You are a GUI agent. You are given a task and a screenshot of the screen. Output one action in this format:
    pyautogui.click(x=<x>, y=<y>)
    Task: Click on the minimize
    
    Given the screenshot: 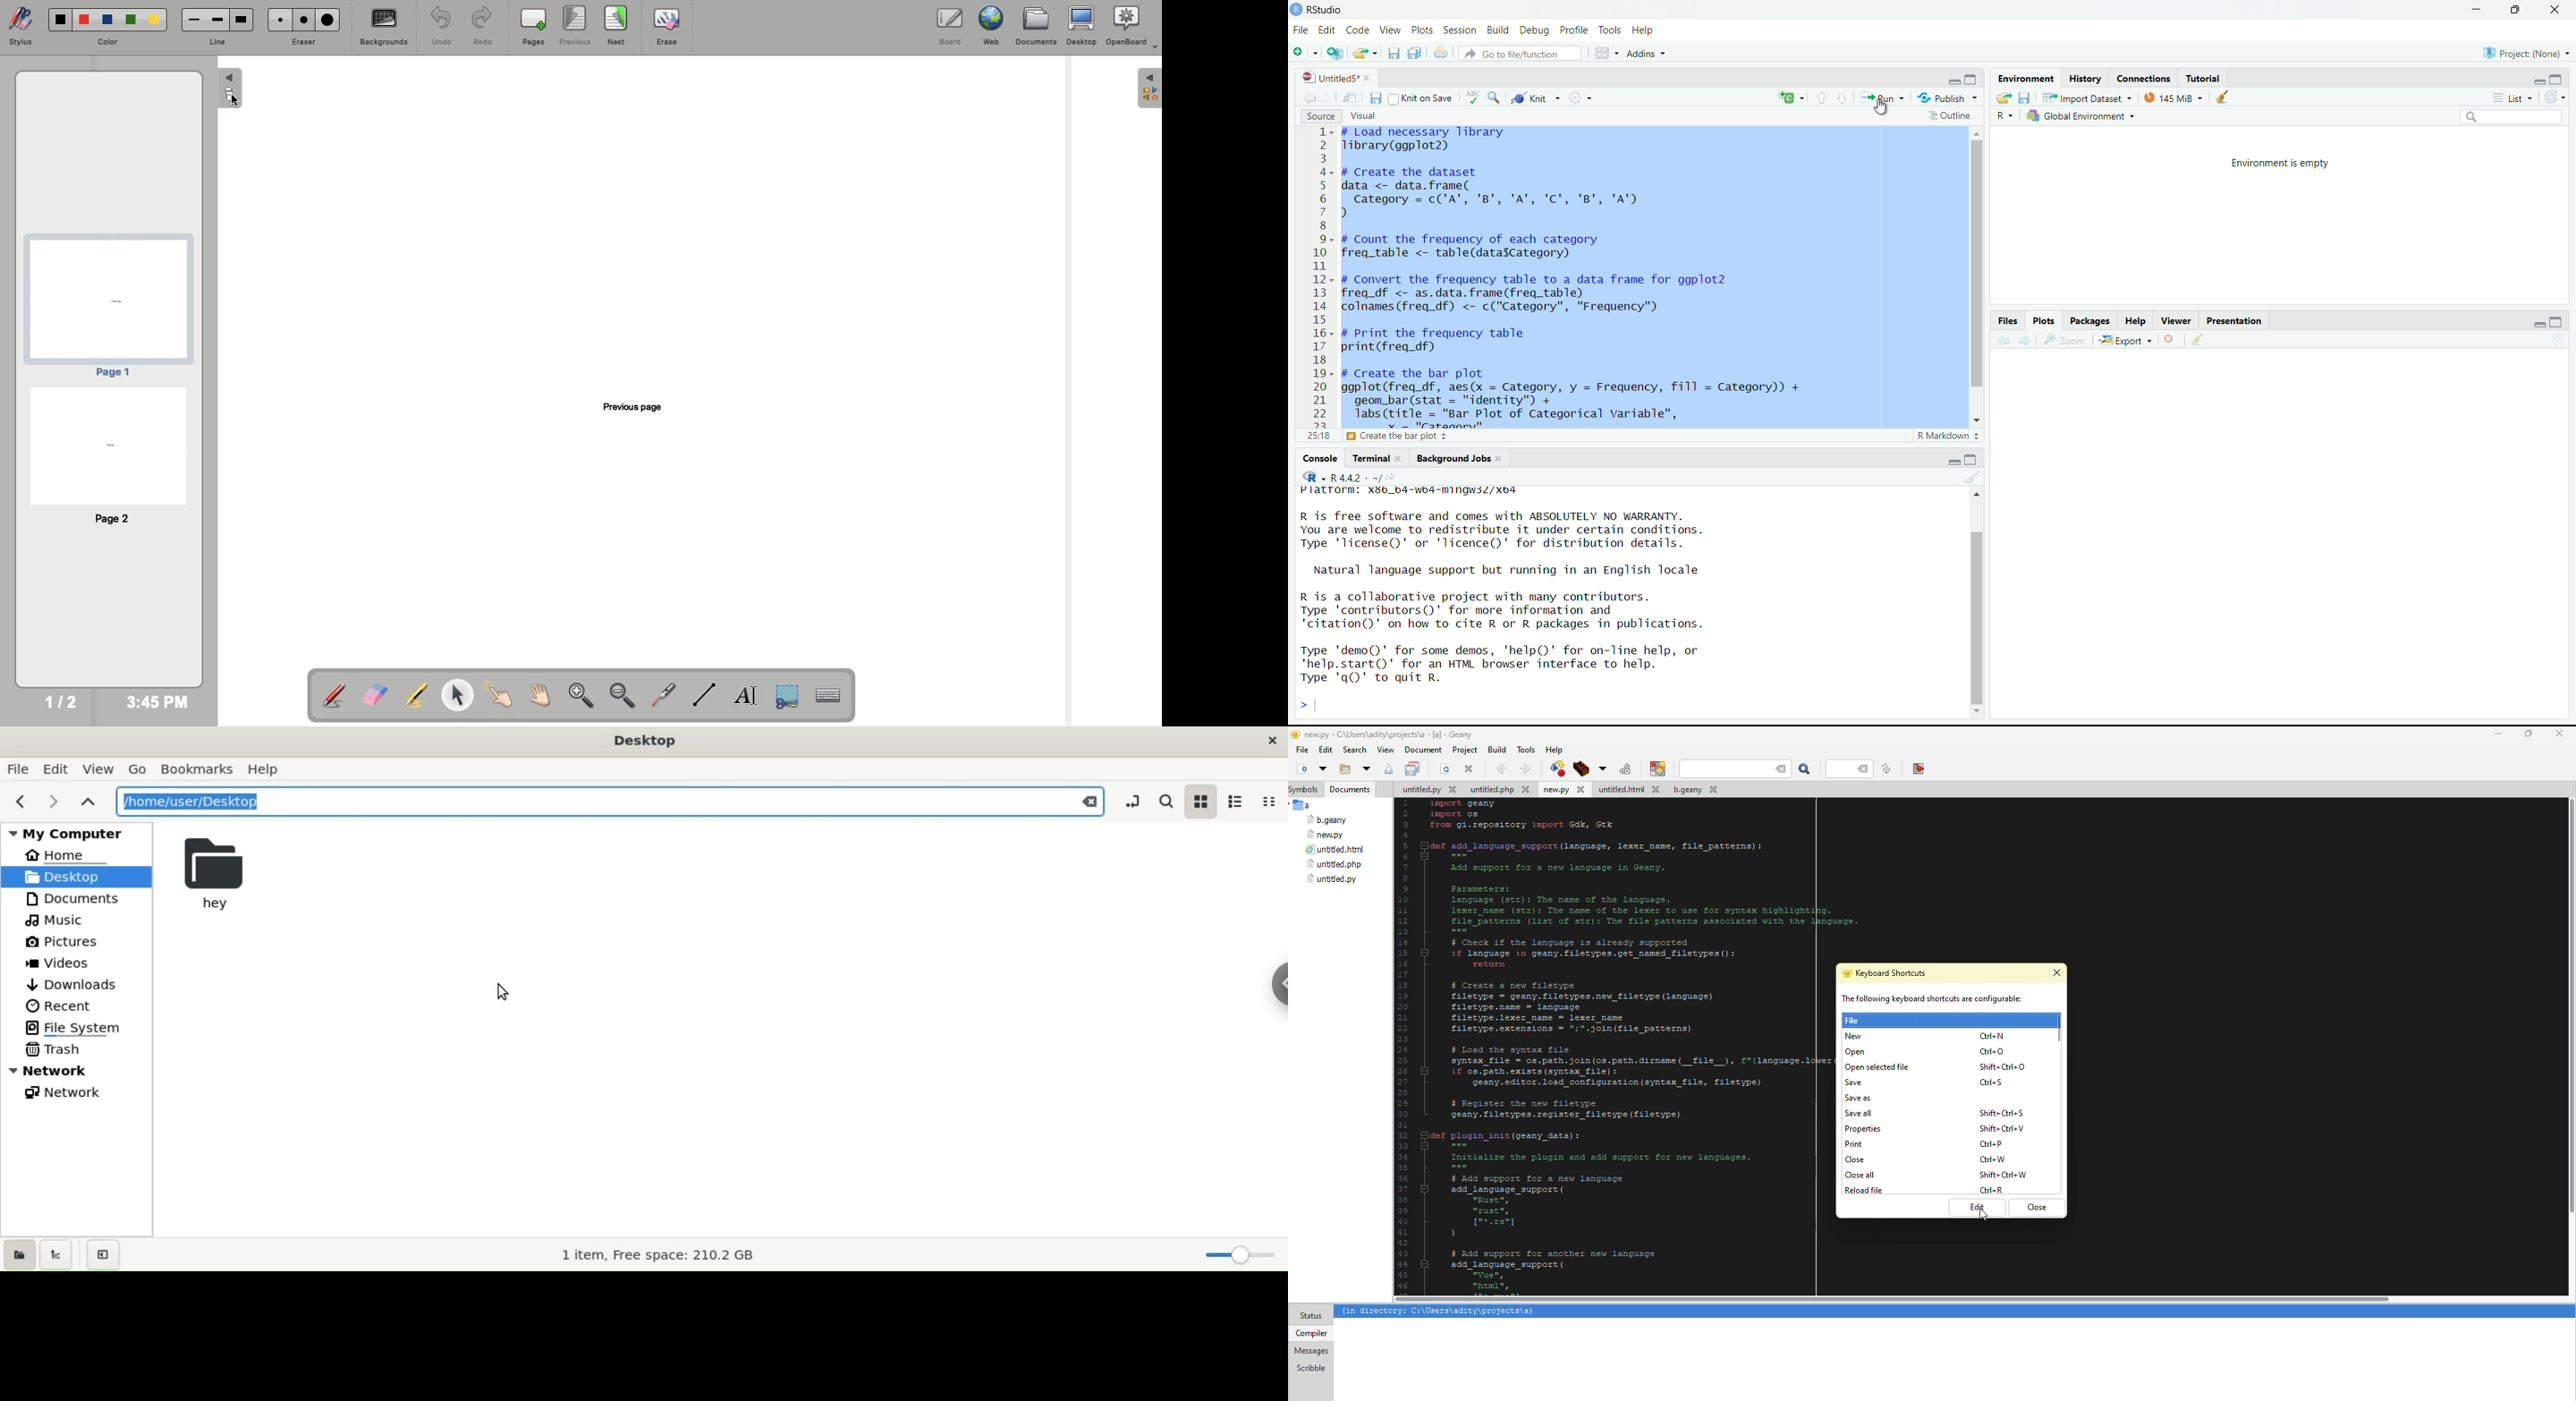 What is the action you would take?
    pyautogui.click(x=2538, y=325)
    